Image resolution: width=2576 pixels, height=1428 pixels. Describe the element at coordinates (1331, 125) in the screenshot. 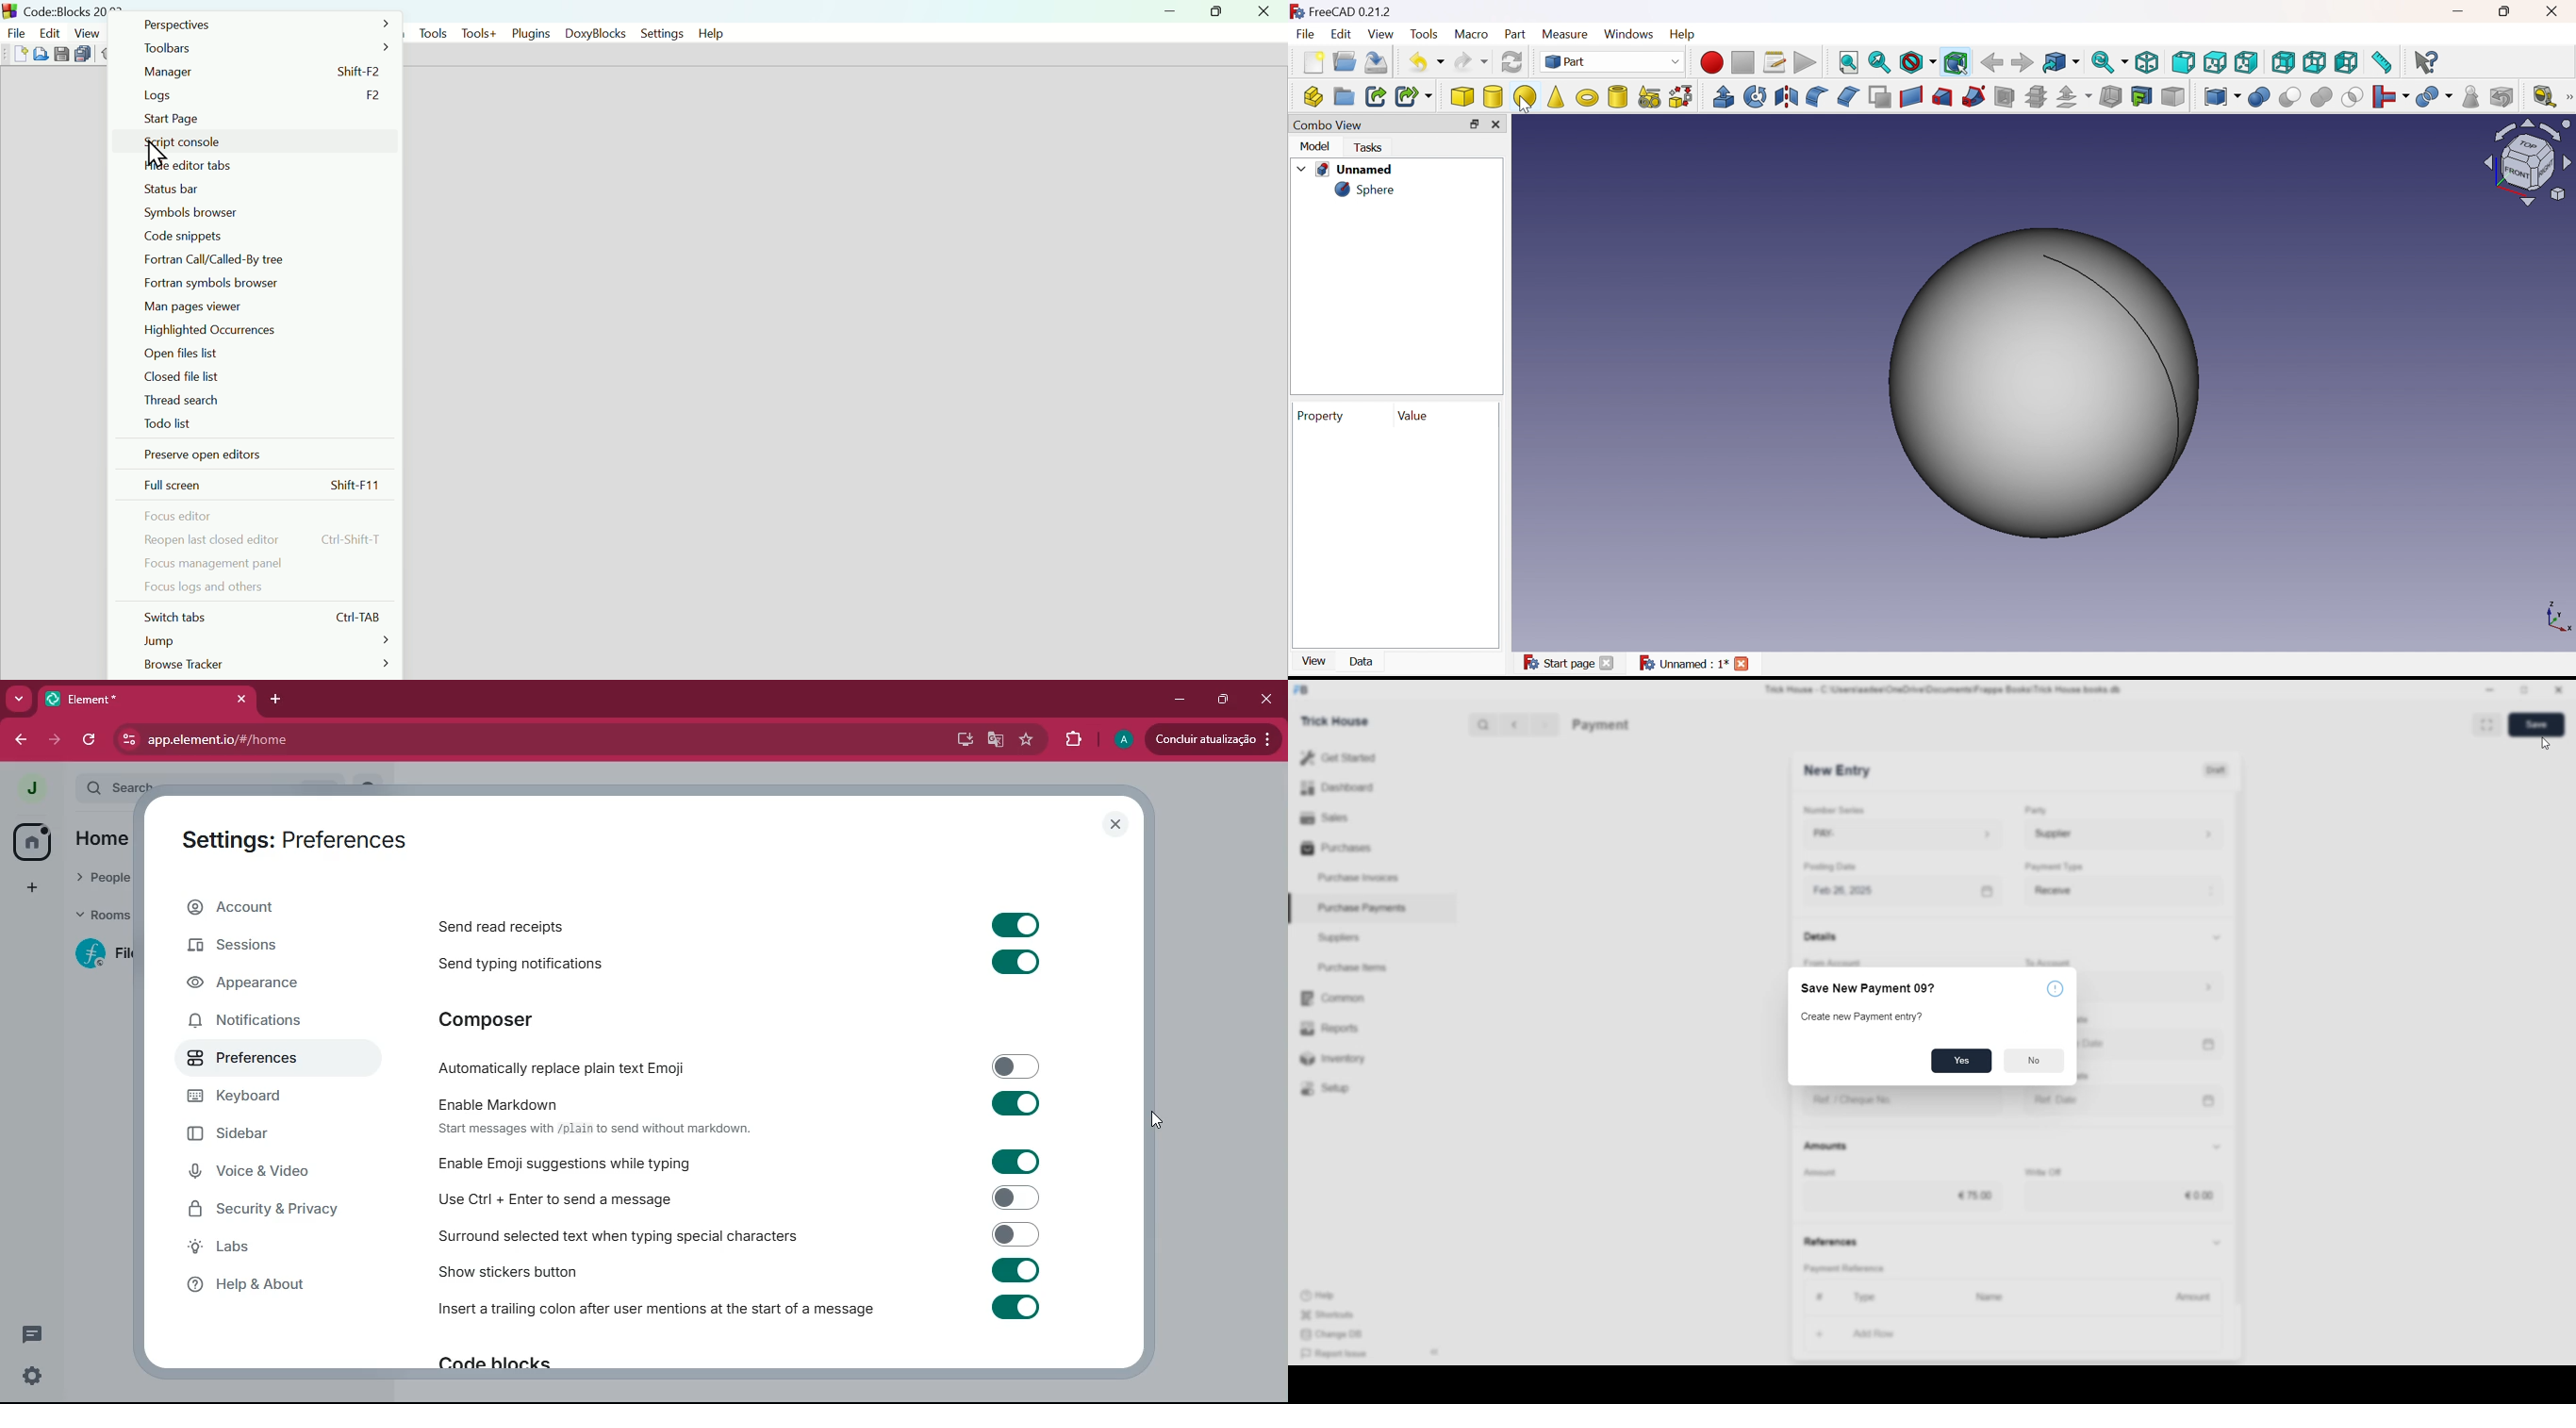

I see `Combo view` at that location.